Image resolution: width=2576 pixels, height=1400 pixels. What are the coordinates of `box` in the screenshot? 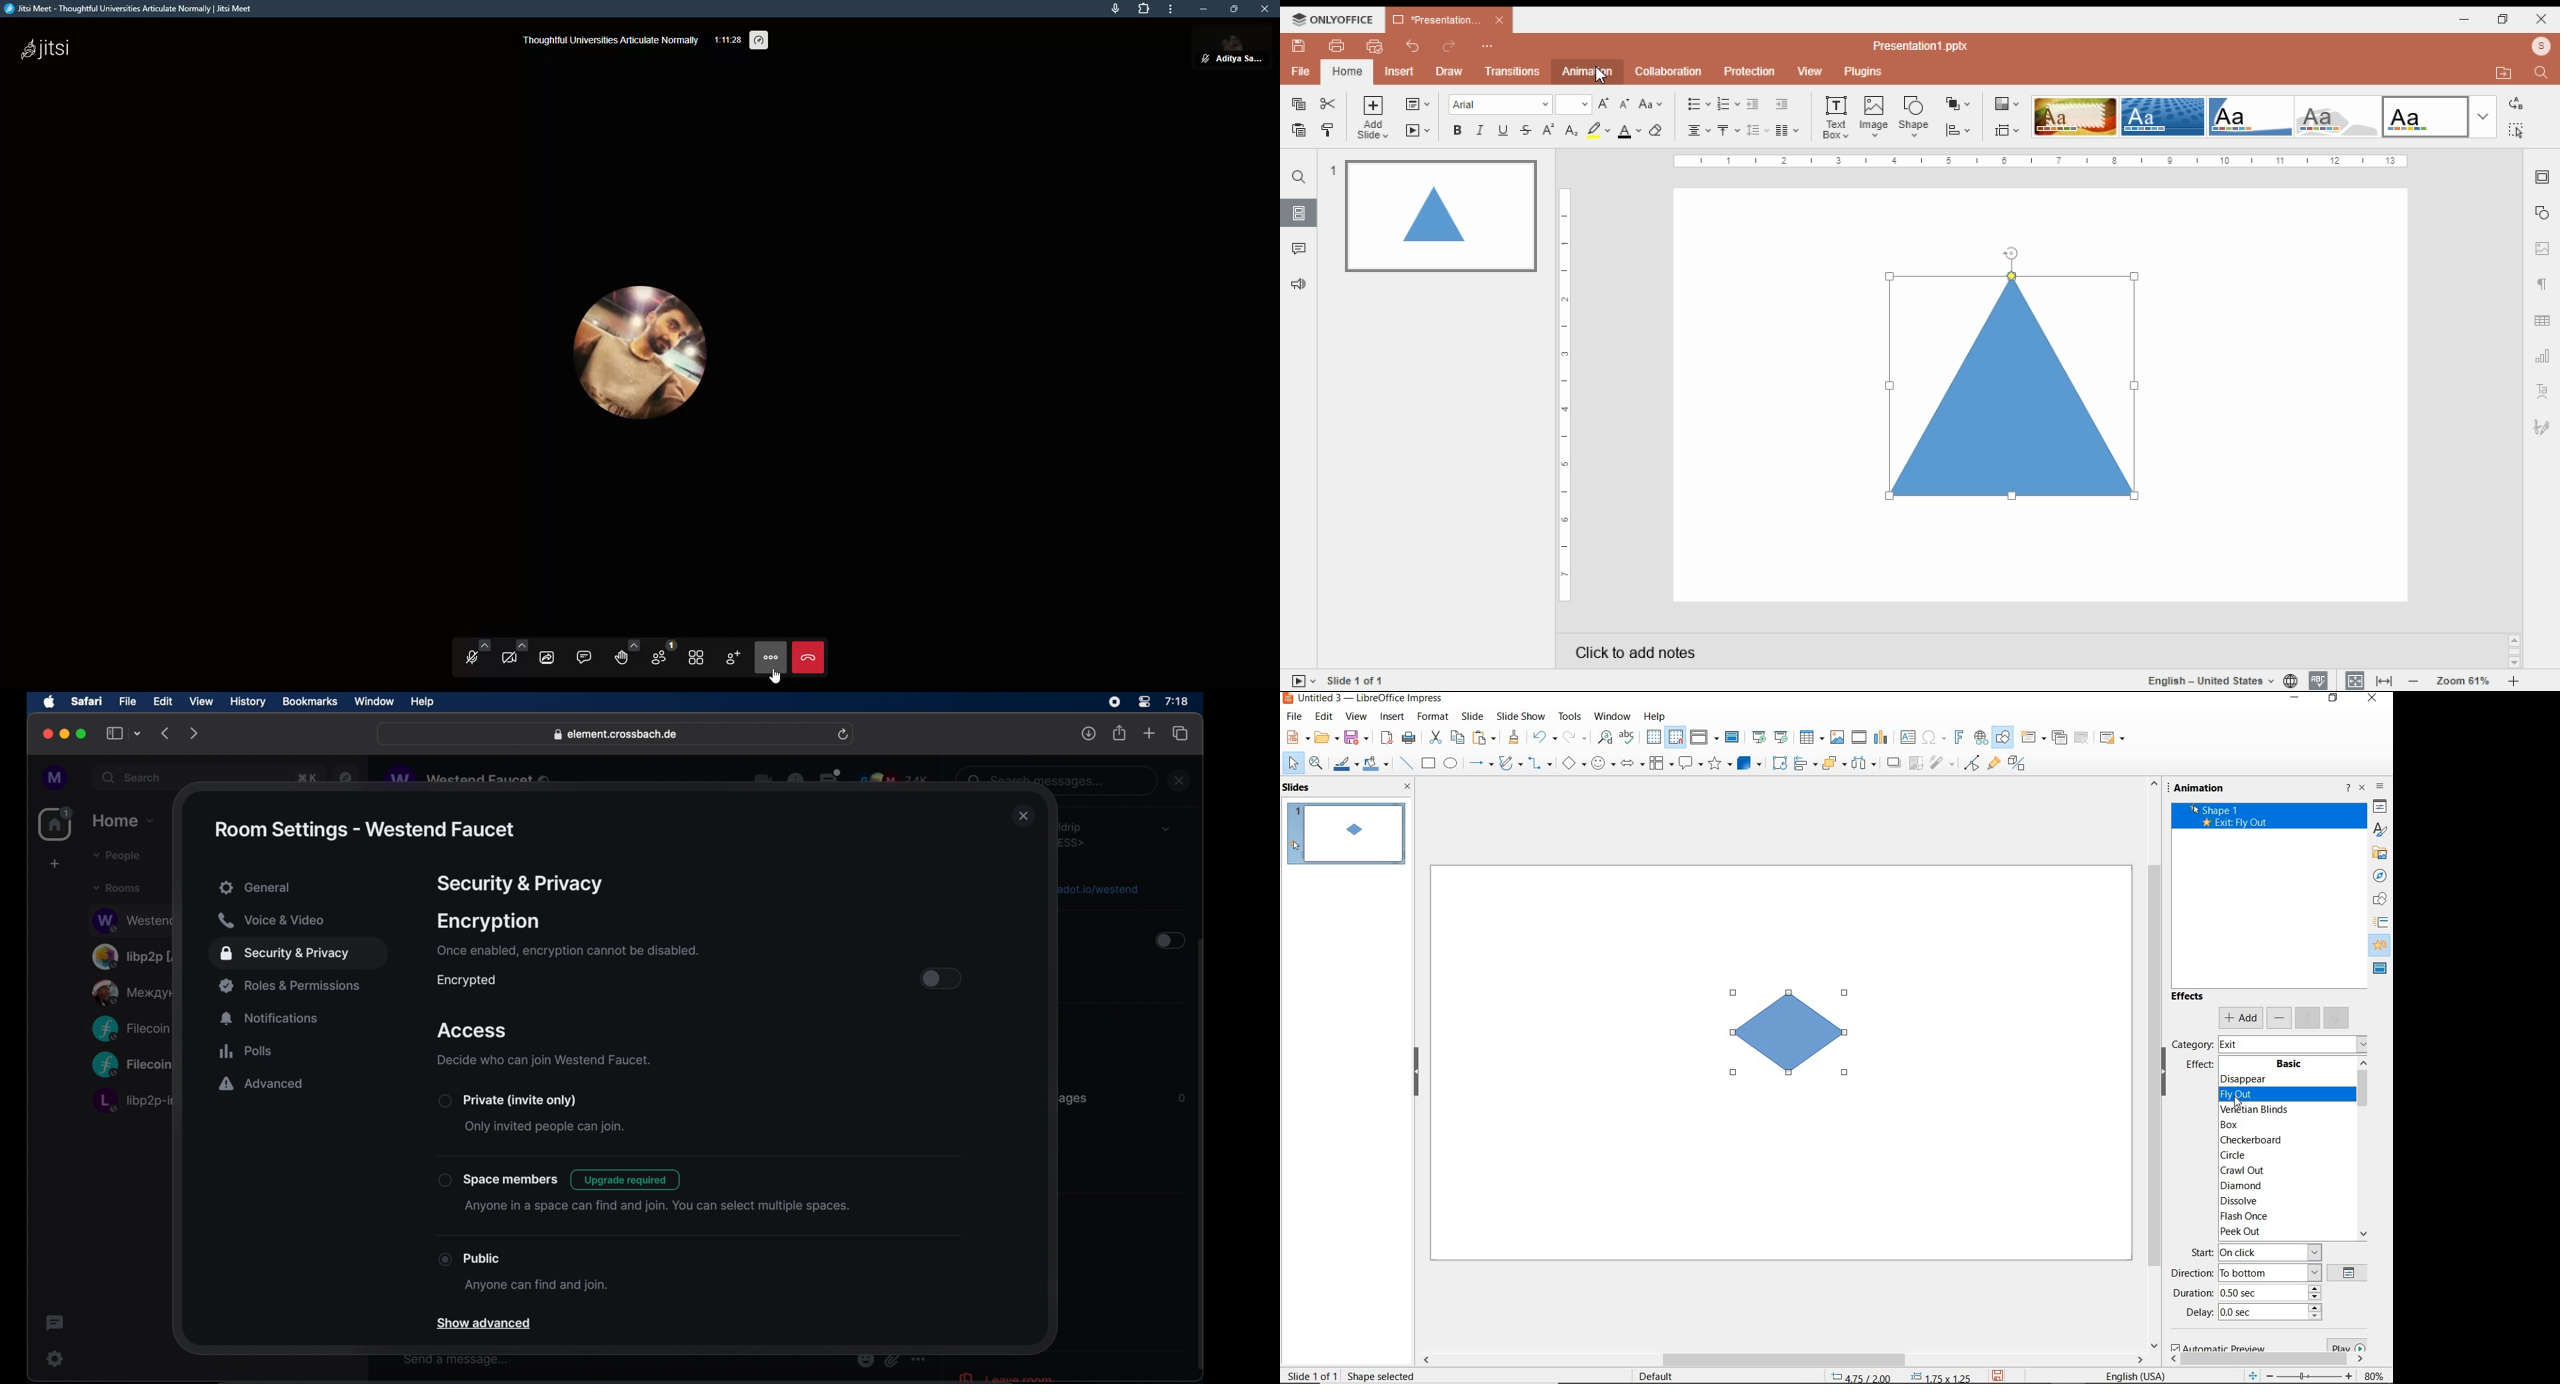 It's located at (2281, 1126).